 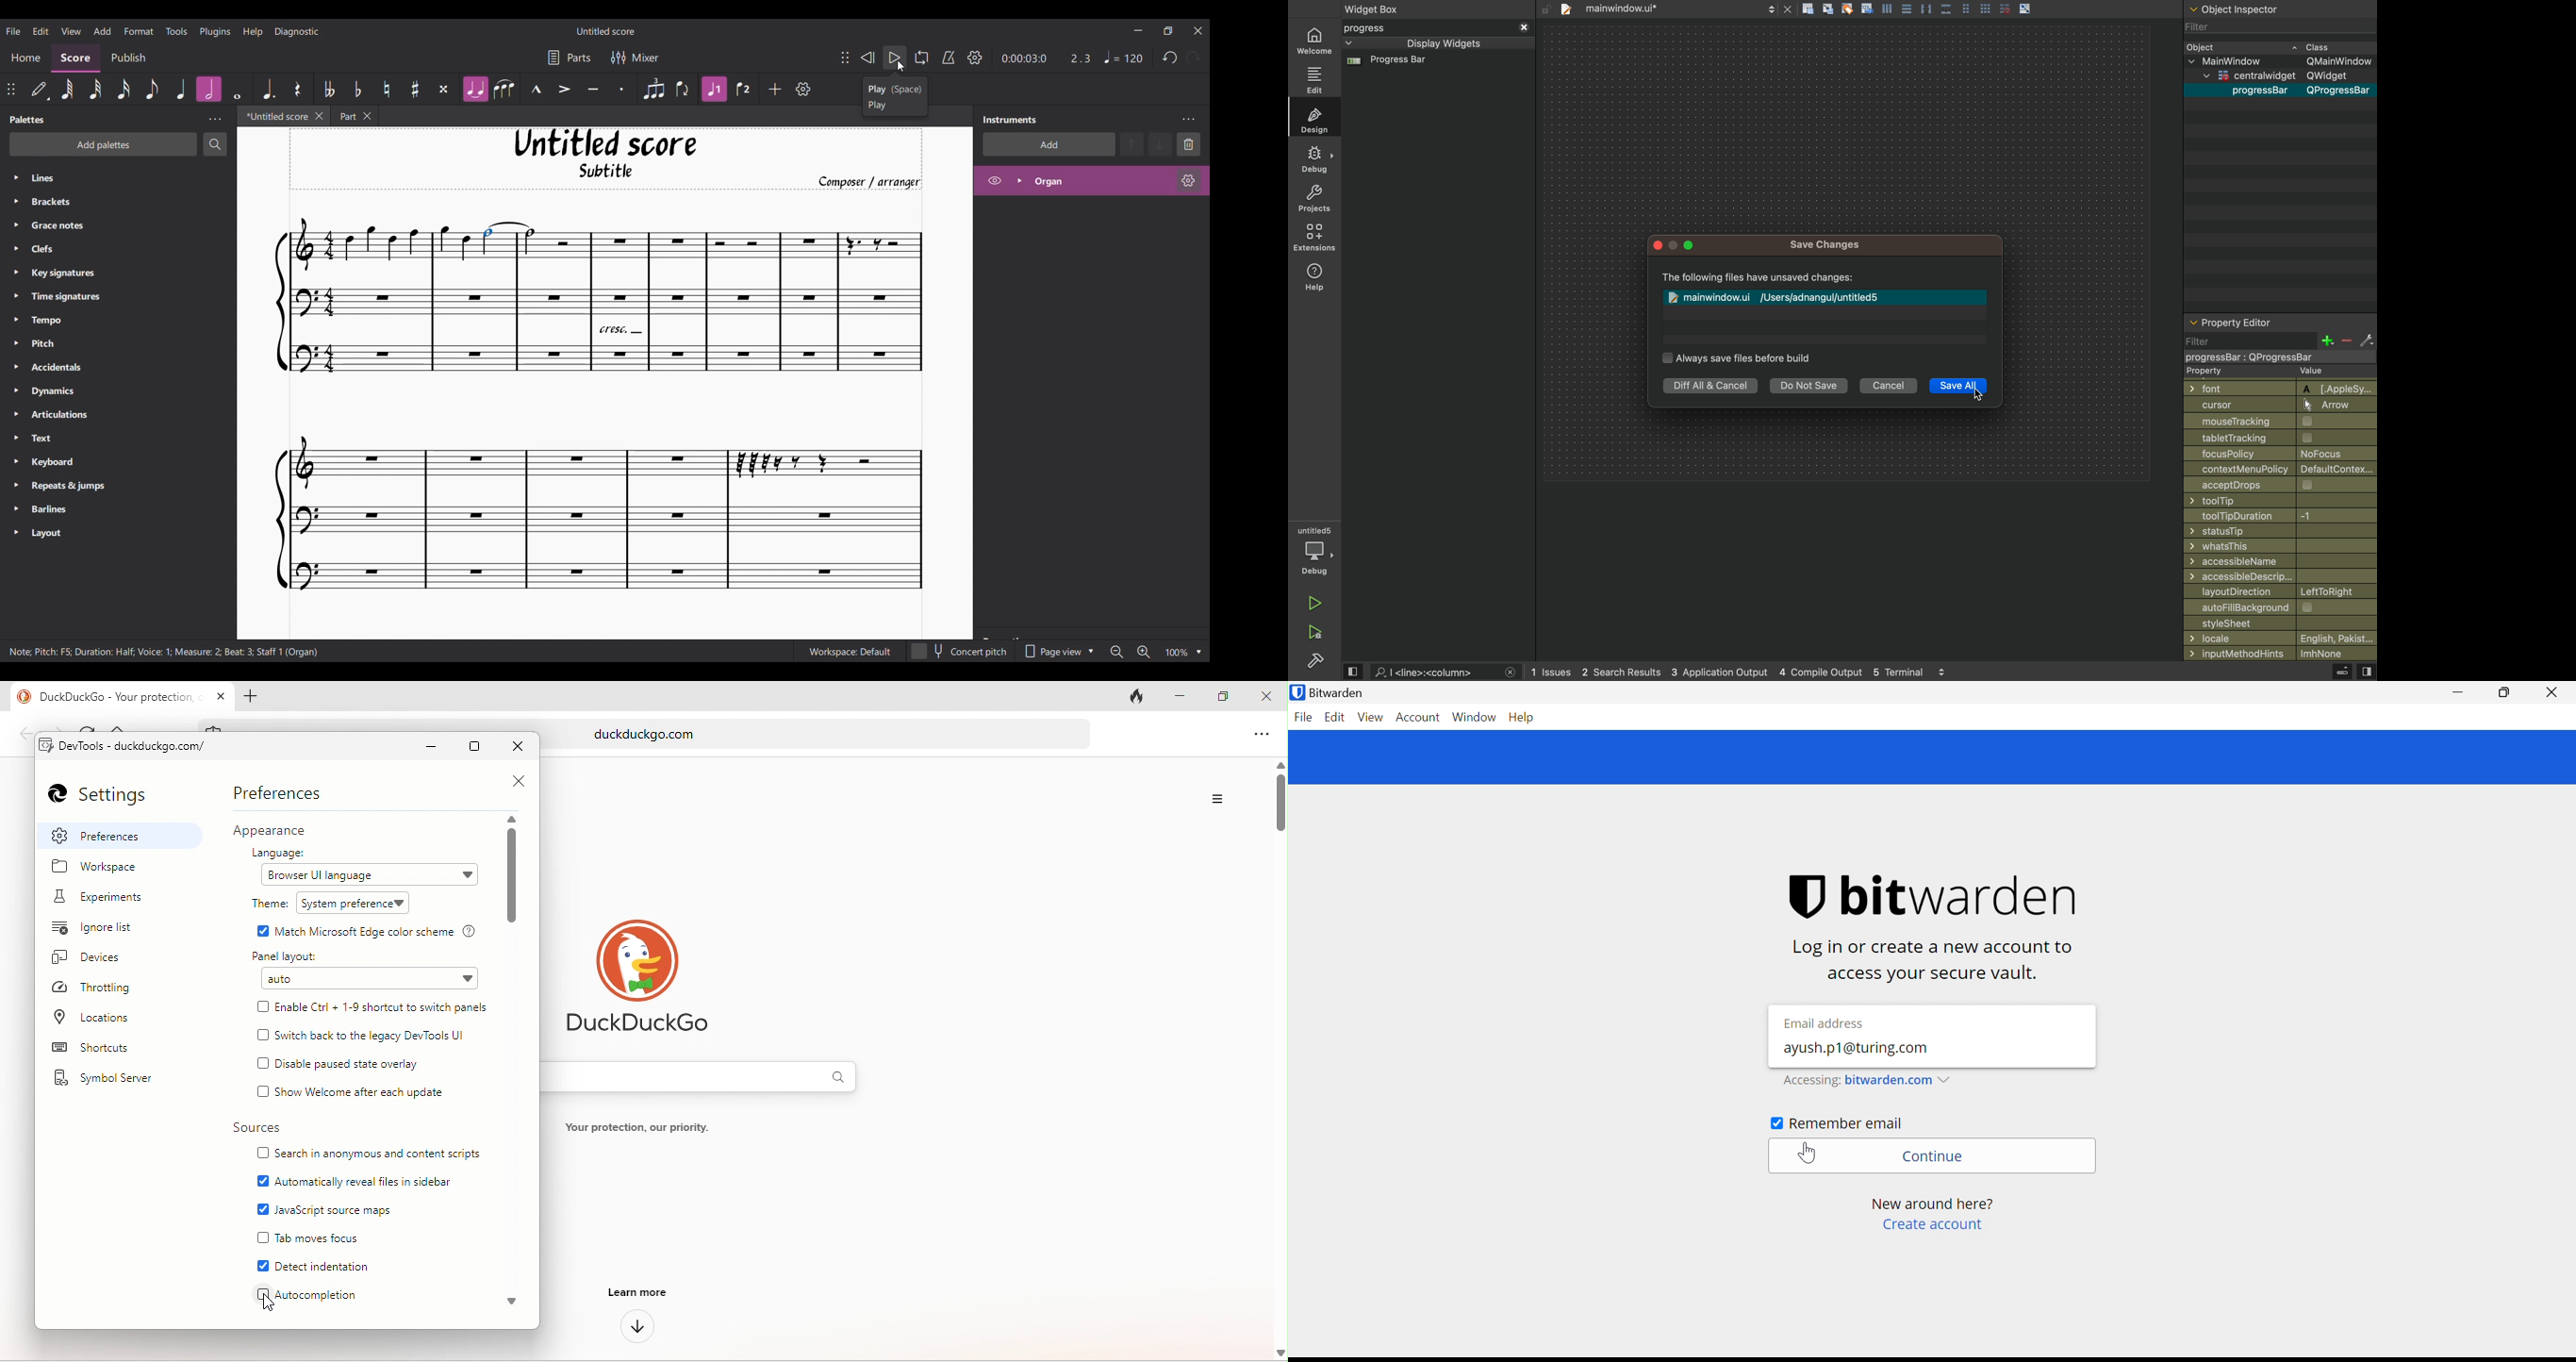 What do you see at coordinates (1181, 697) in the screenshot?
I see `minimize` at bounding box center [1181, 697].